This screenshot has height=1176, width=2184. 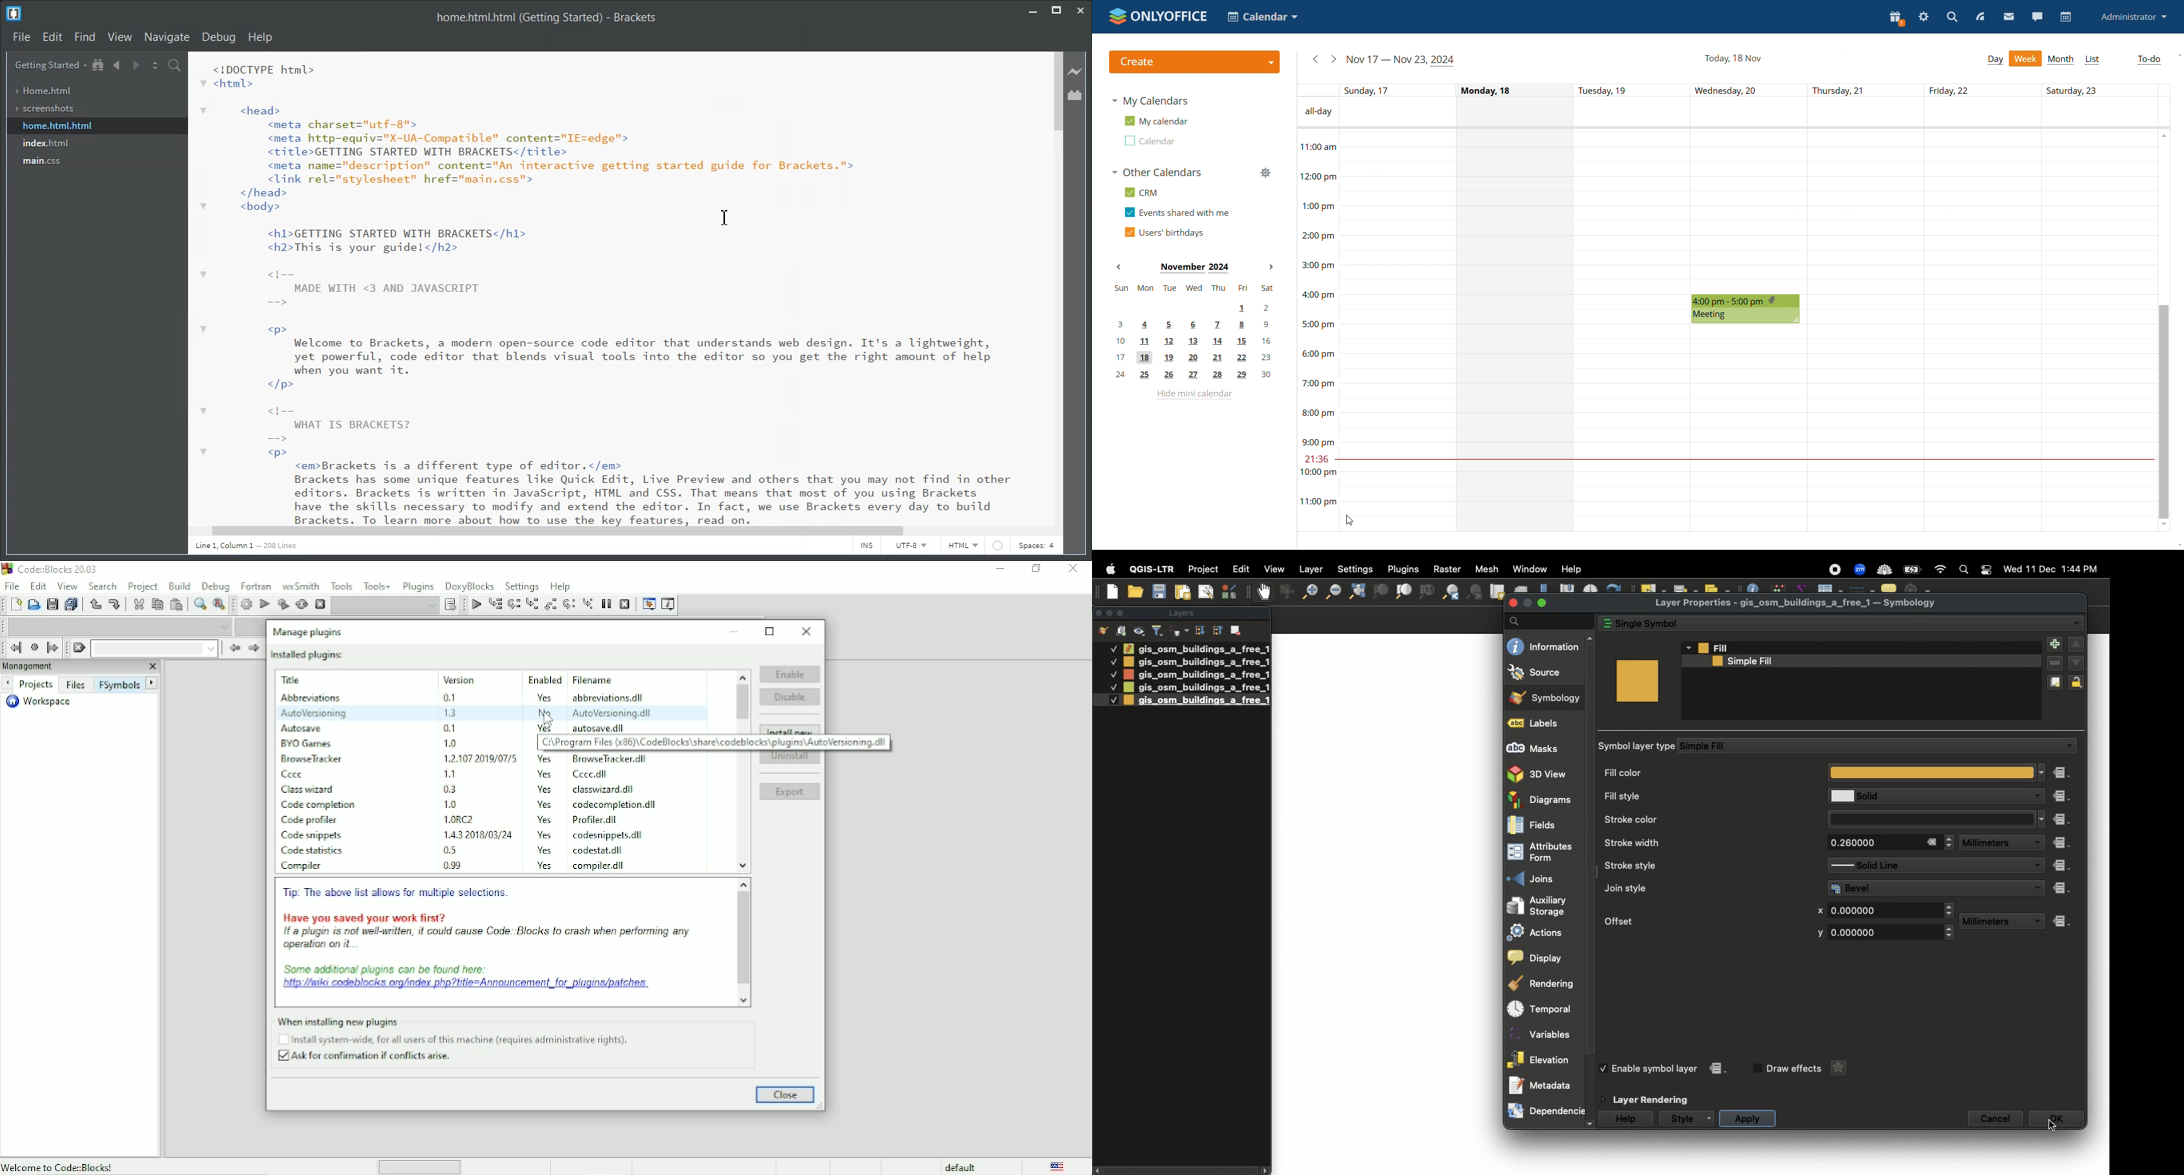 I want to click on saturday, so click(x=2098, y=330).